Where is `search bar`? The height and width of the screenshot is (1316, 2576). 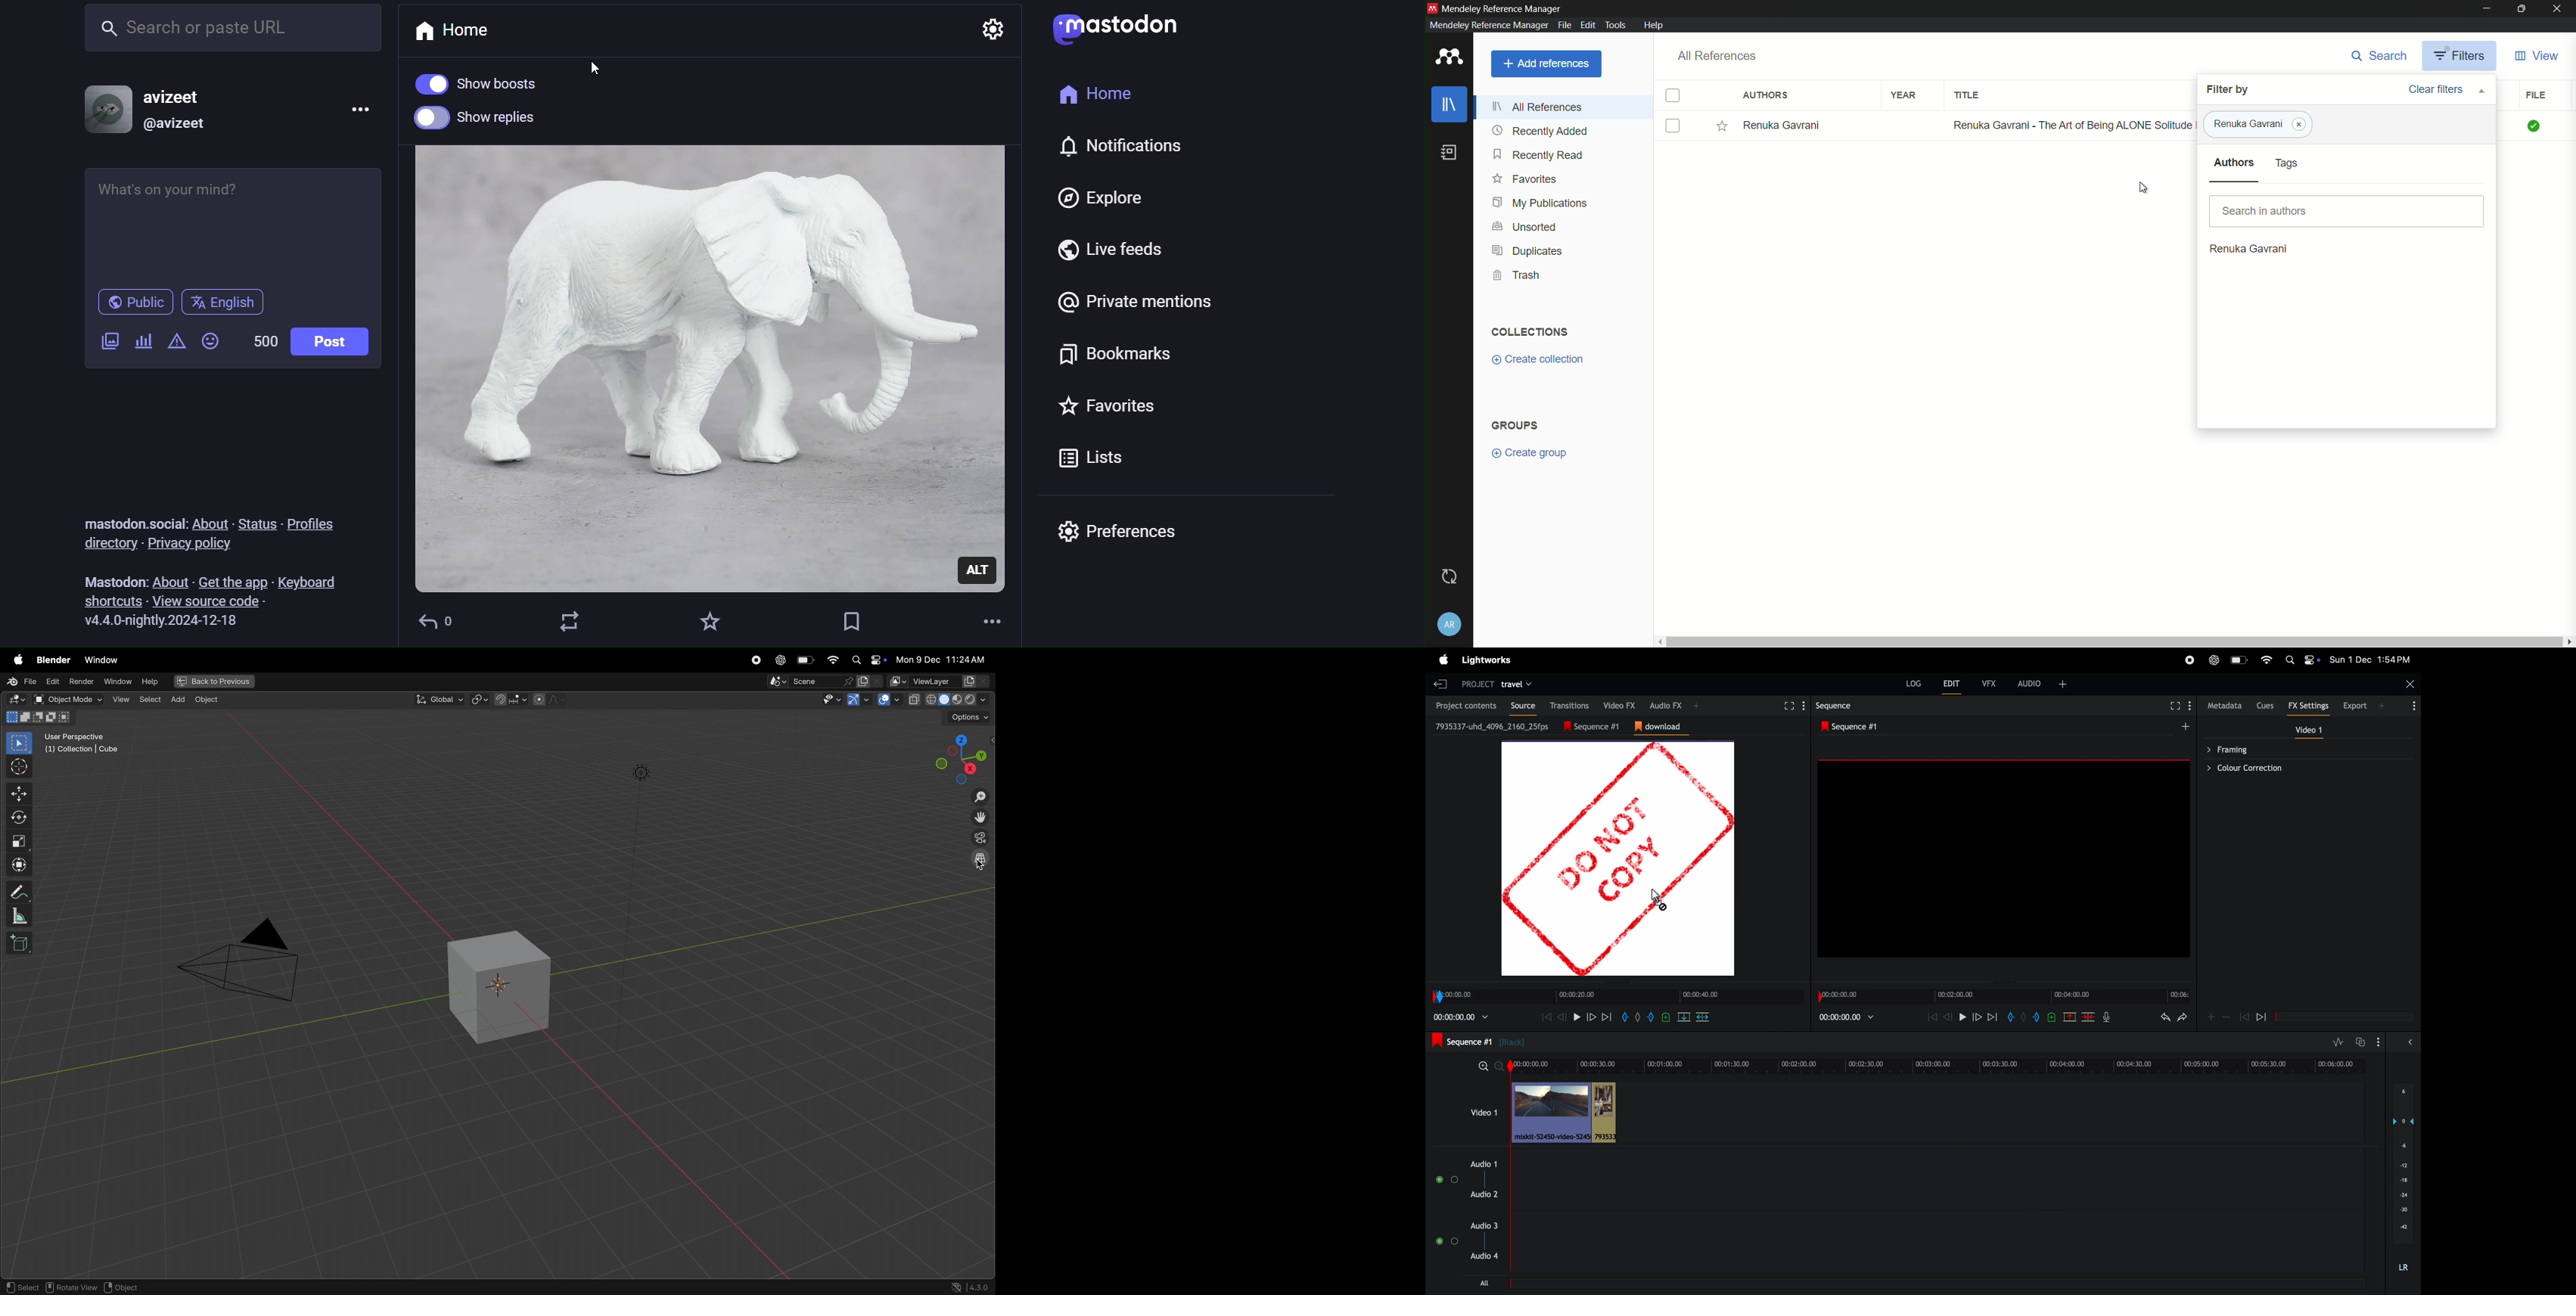
search bar is located at coordinates (2347, 210).